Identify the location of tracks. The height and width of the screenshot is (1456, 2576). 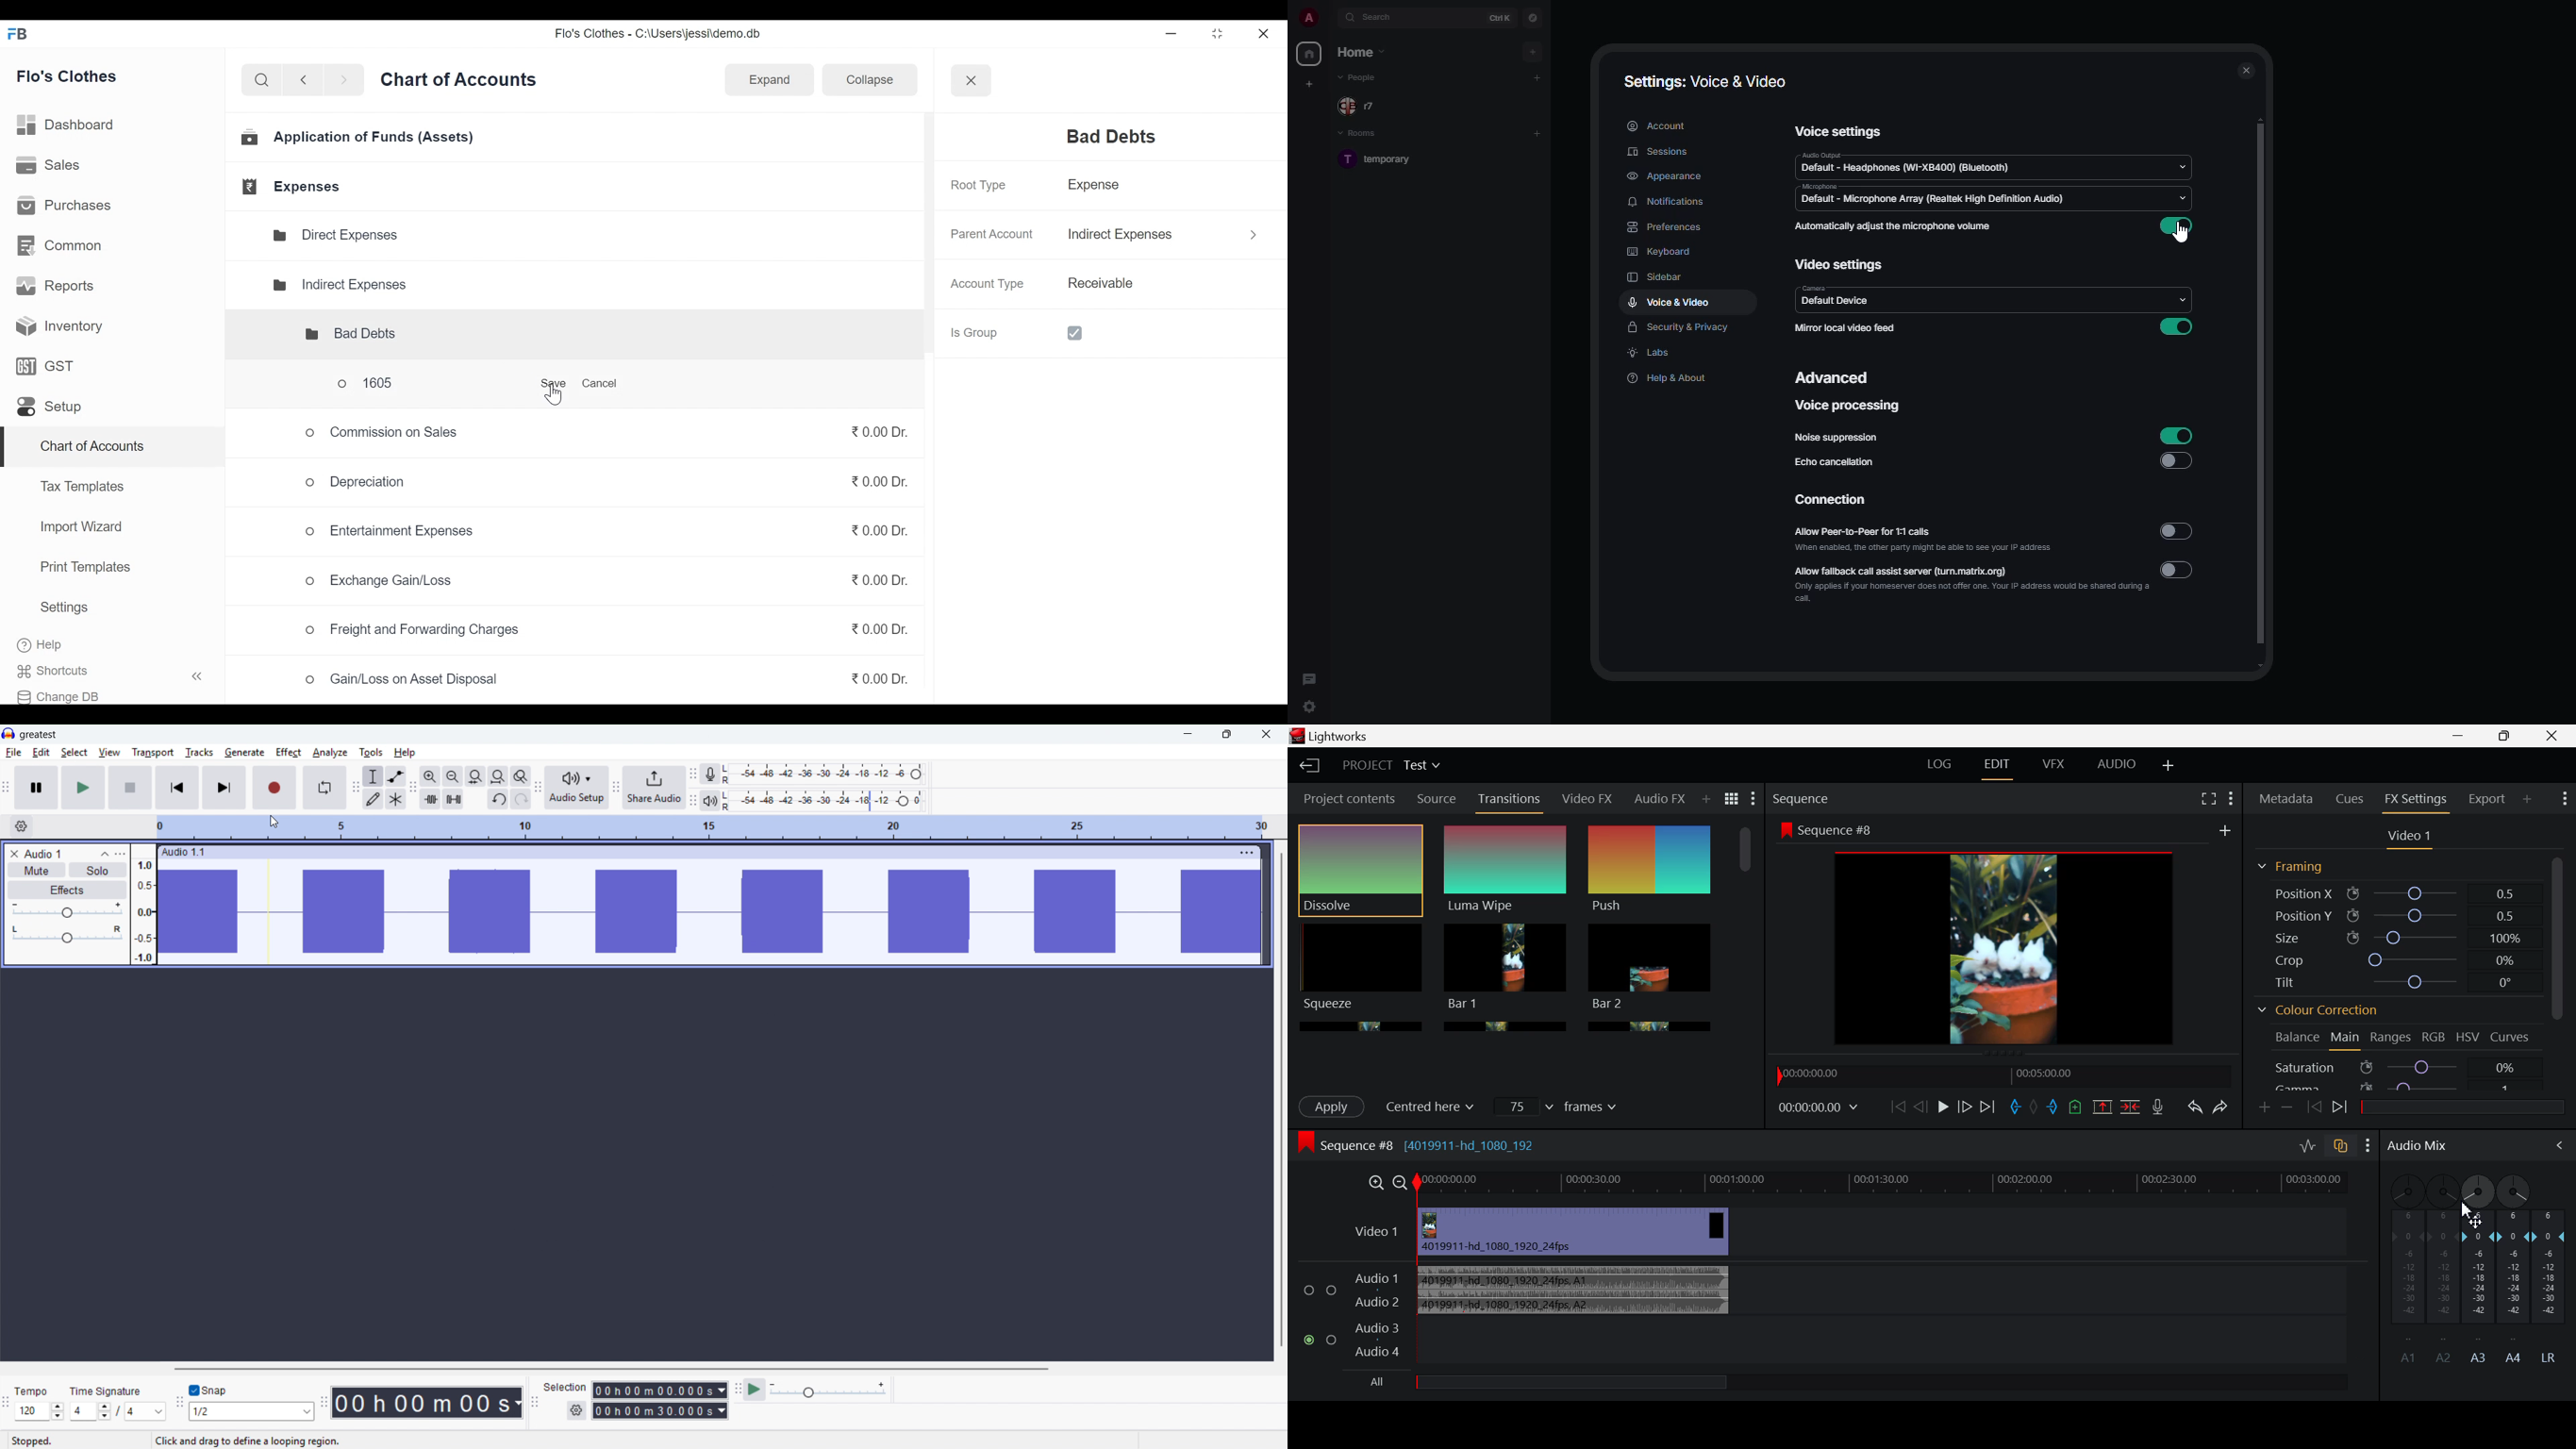
(199, 752).